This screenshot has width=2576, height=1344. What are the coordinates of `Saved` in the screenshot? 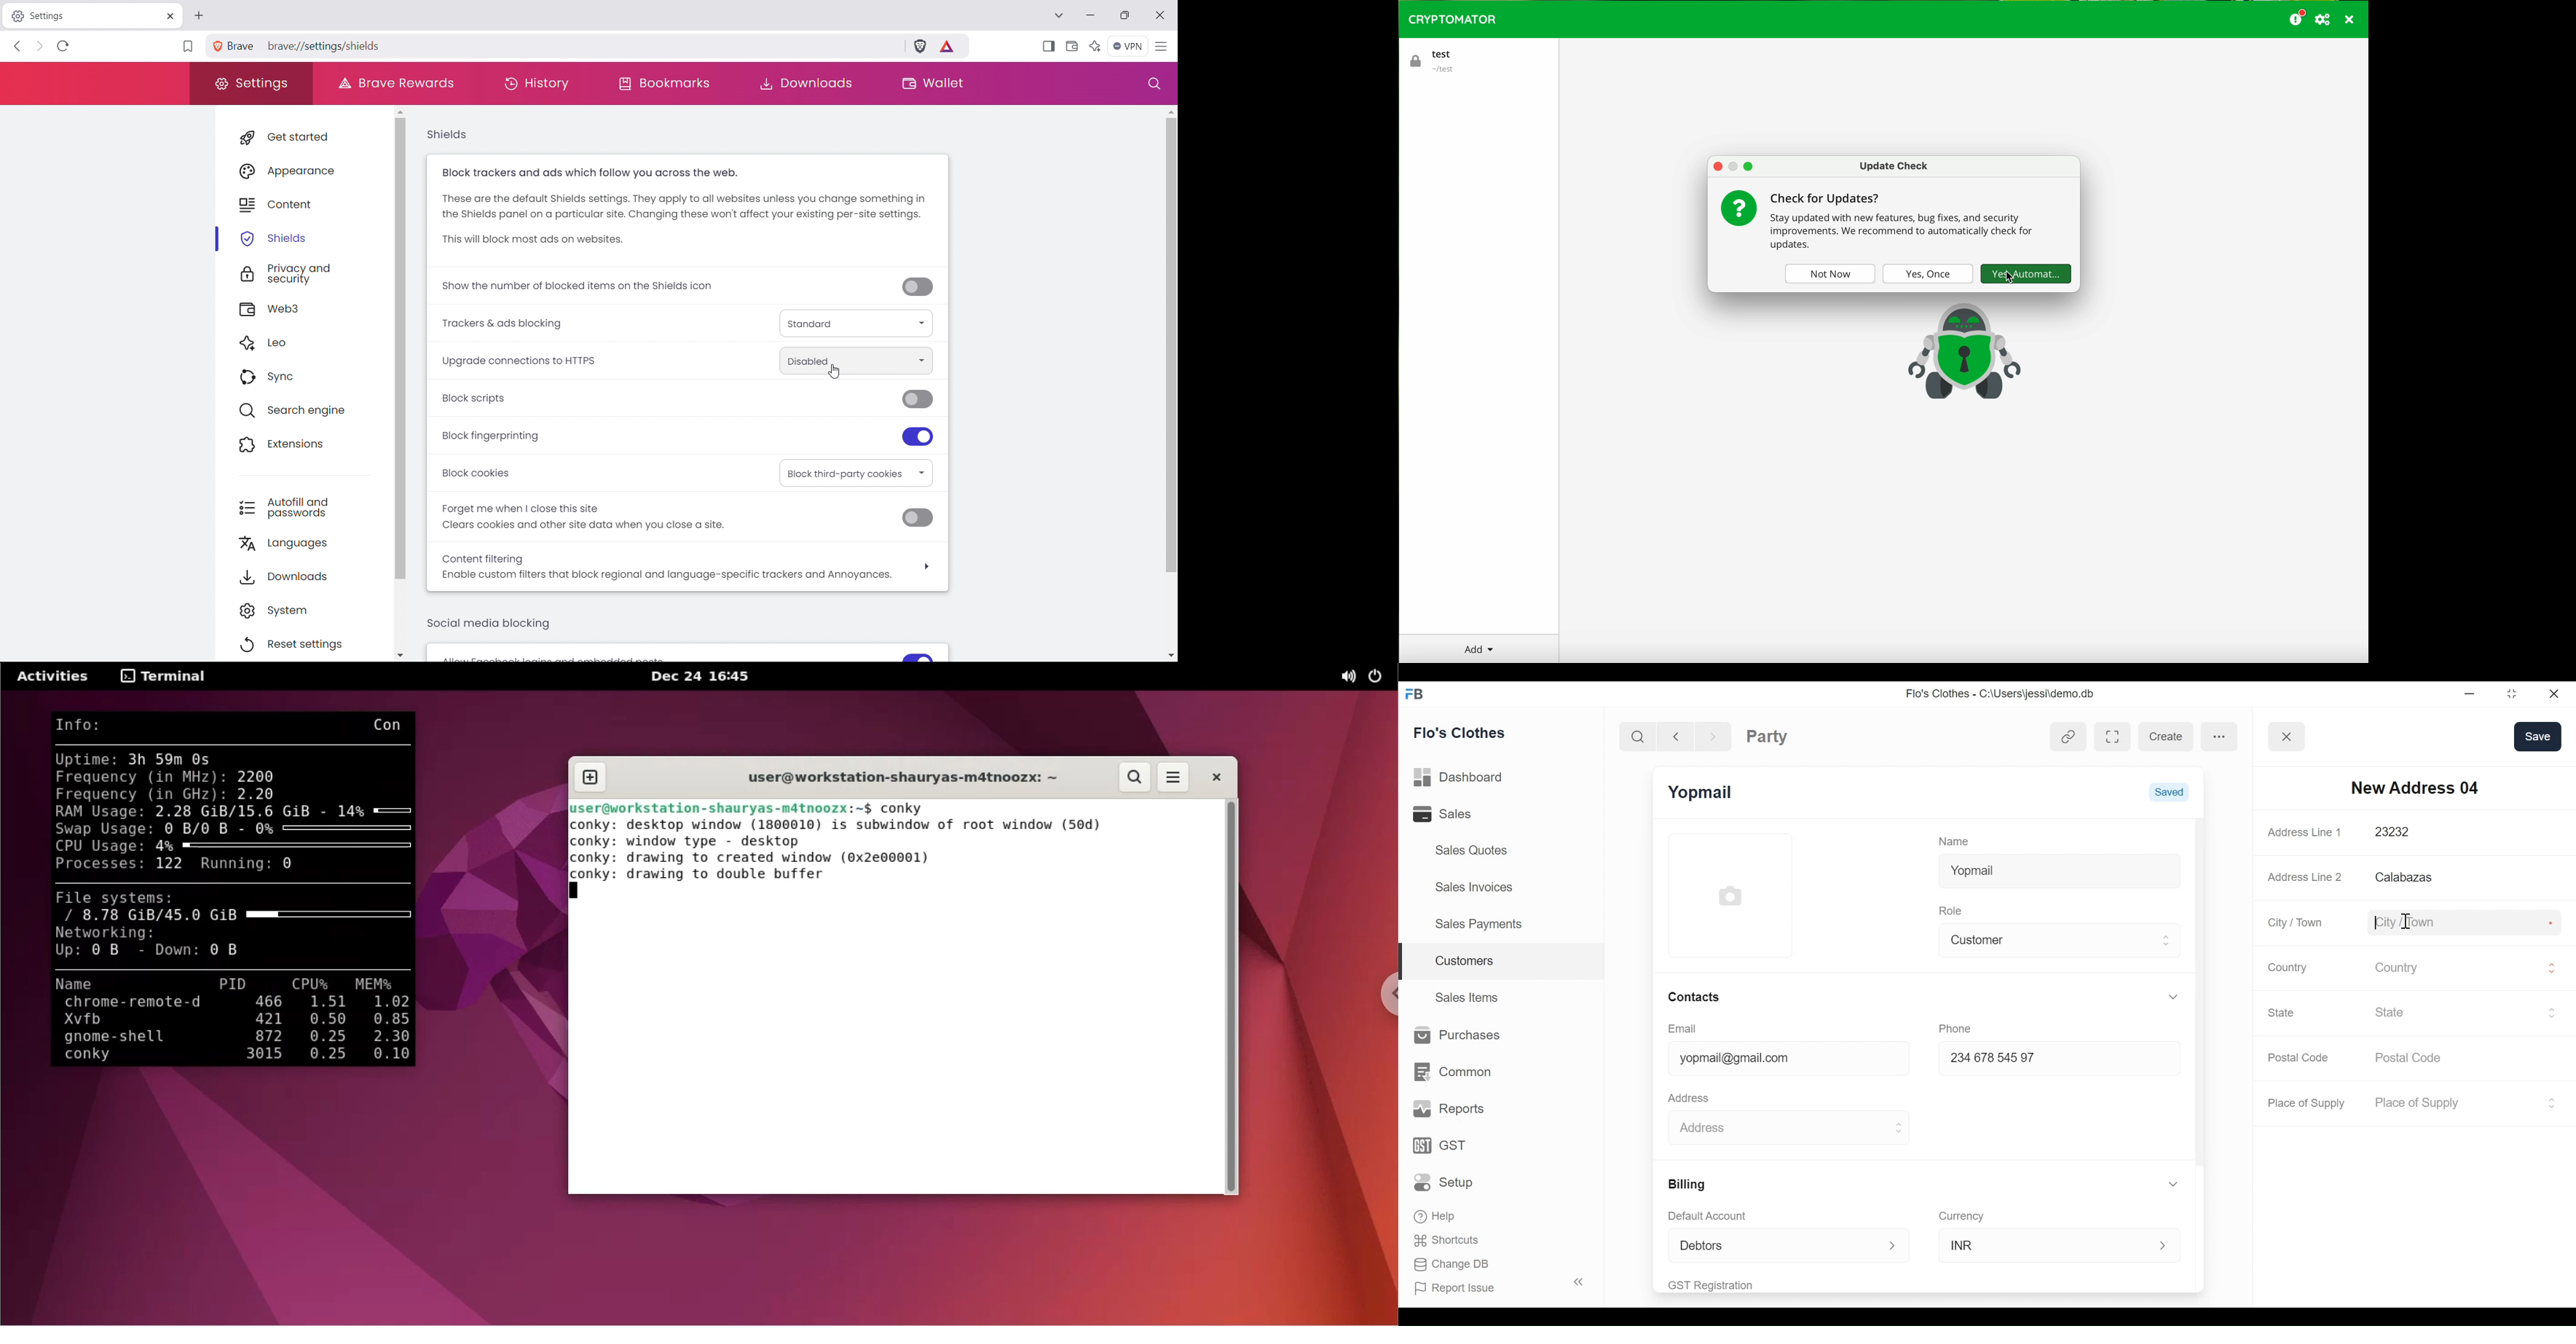 It's located at (2169, 791).